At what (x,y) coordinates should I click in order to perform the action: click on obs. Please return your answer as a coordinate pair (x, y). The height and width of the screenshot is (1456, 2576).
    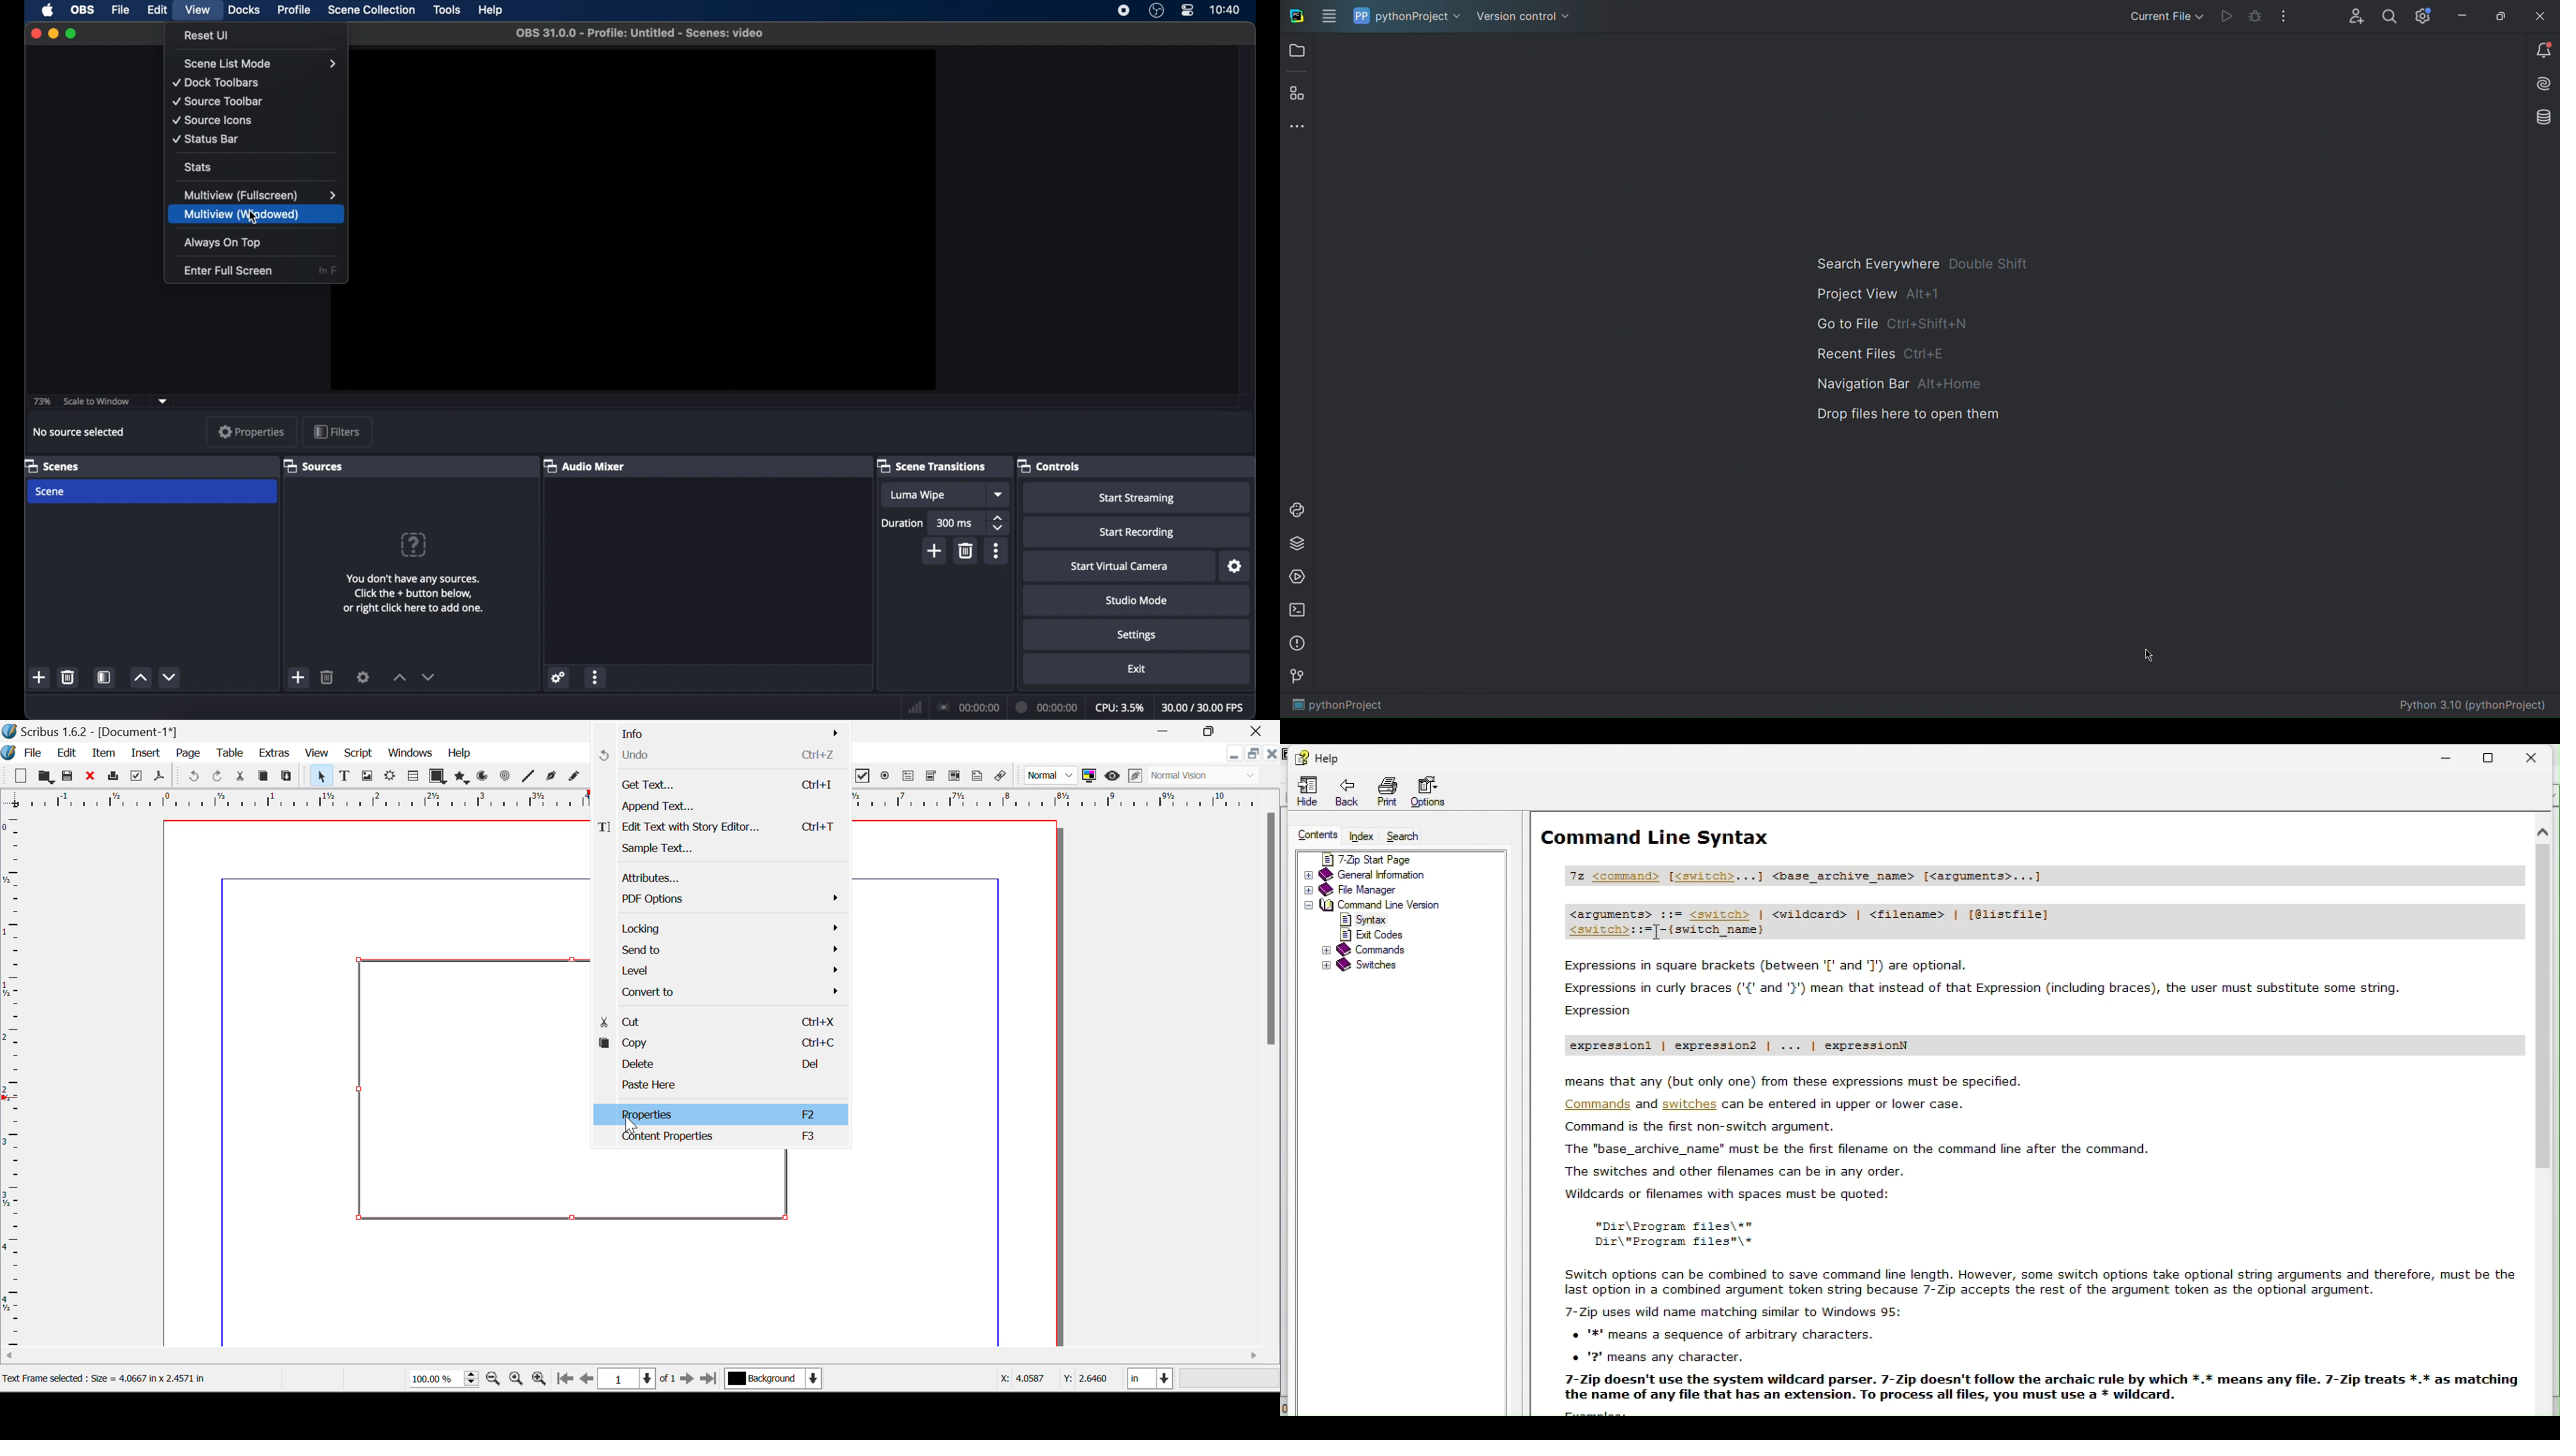
    Looking at the image, I should click on (81, 11).